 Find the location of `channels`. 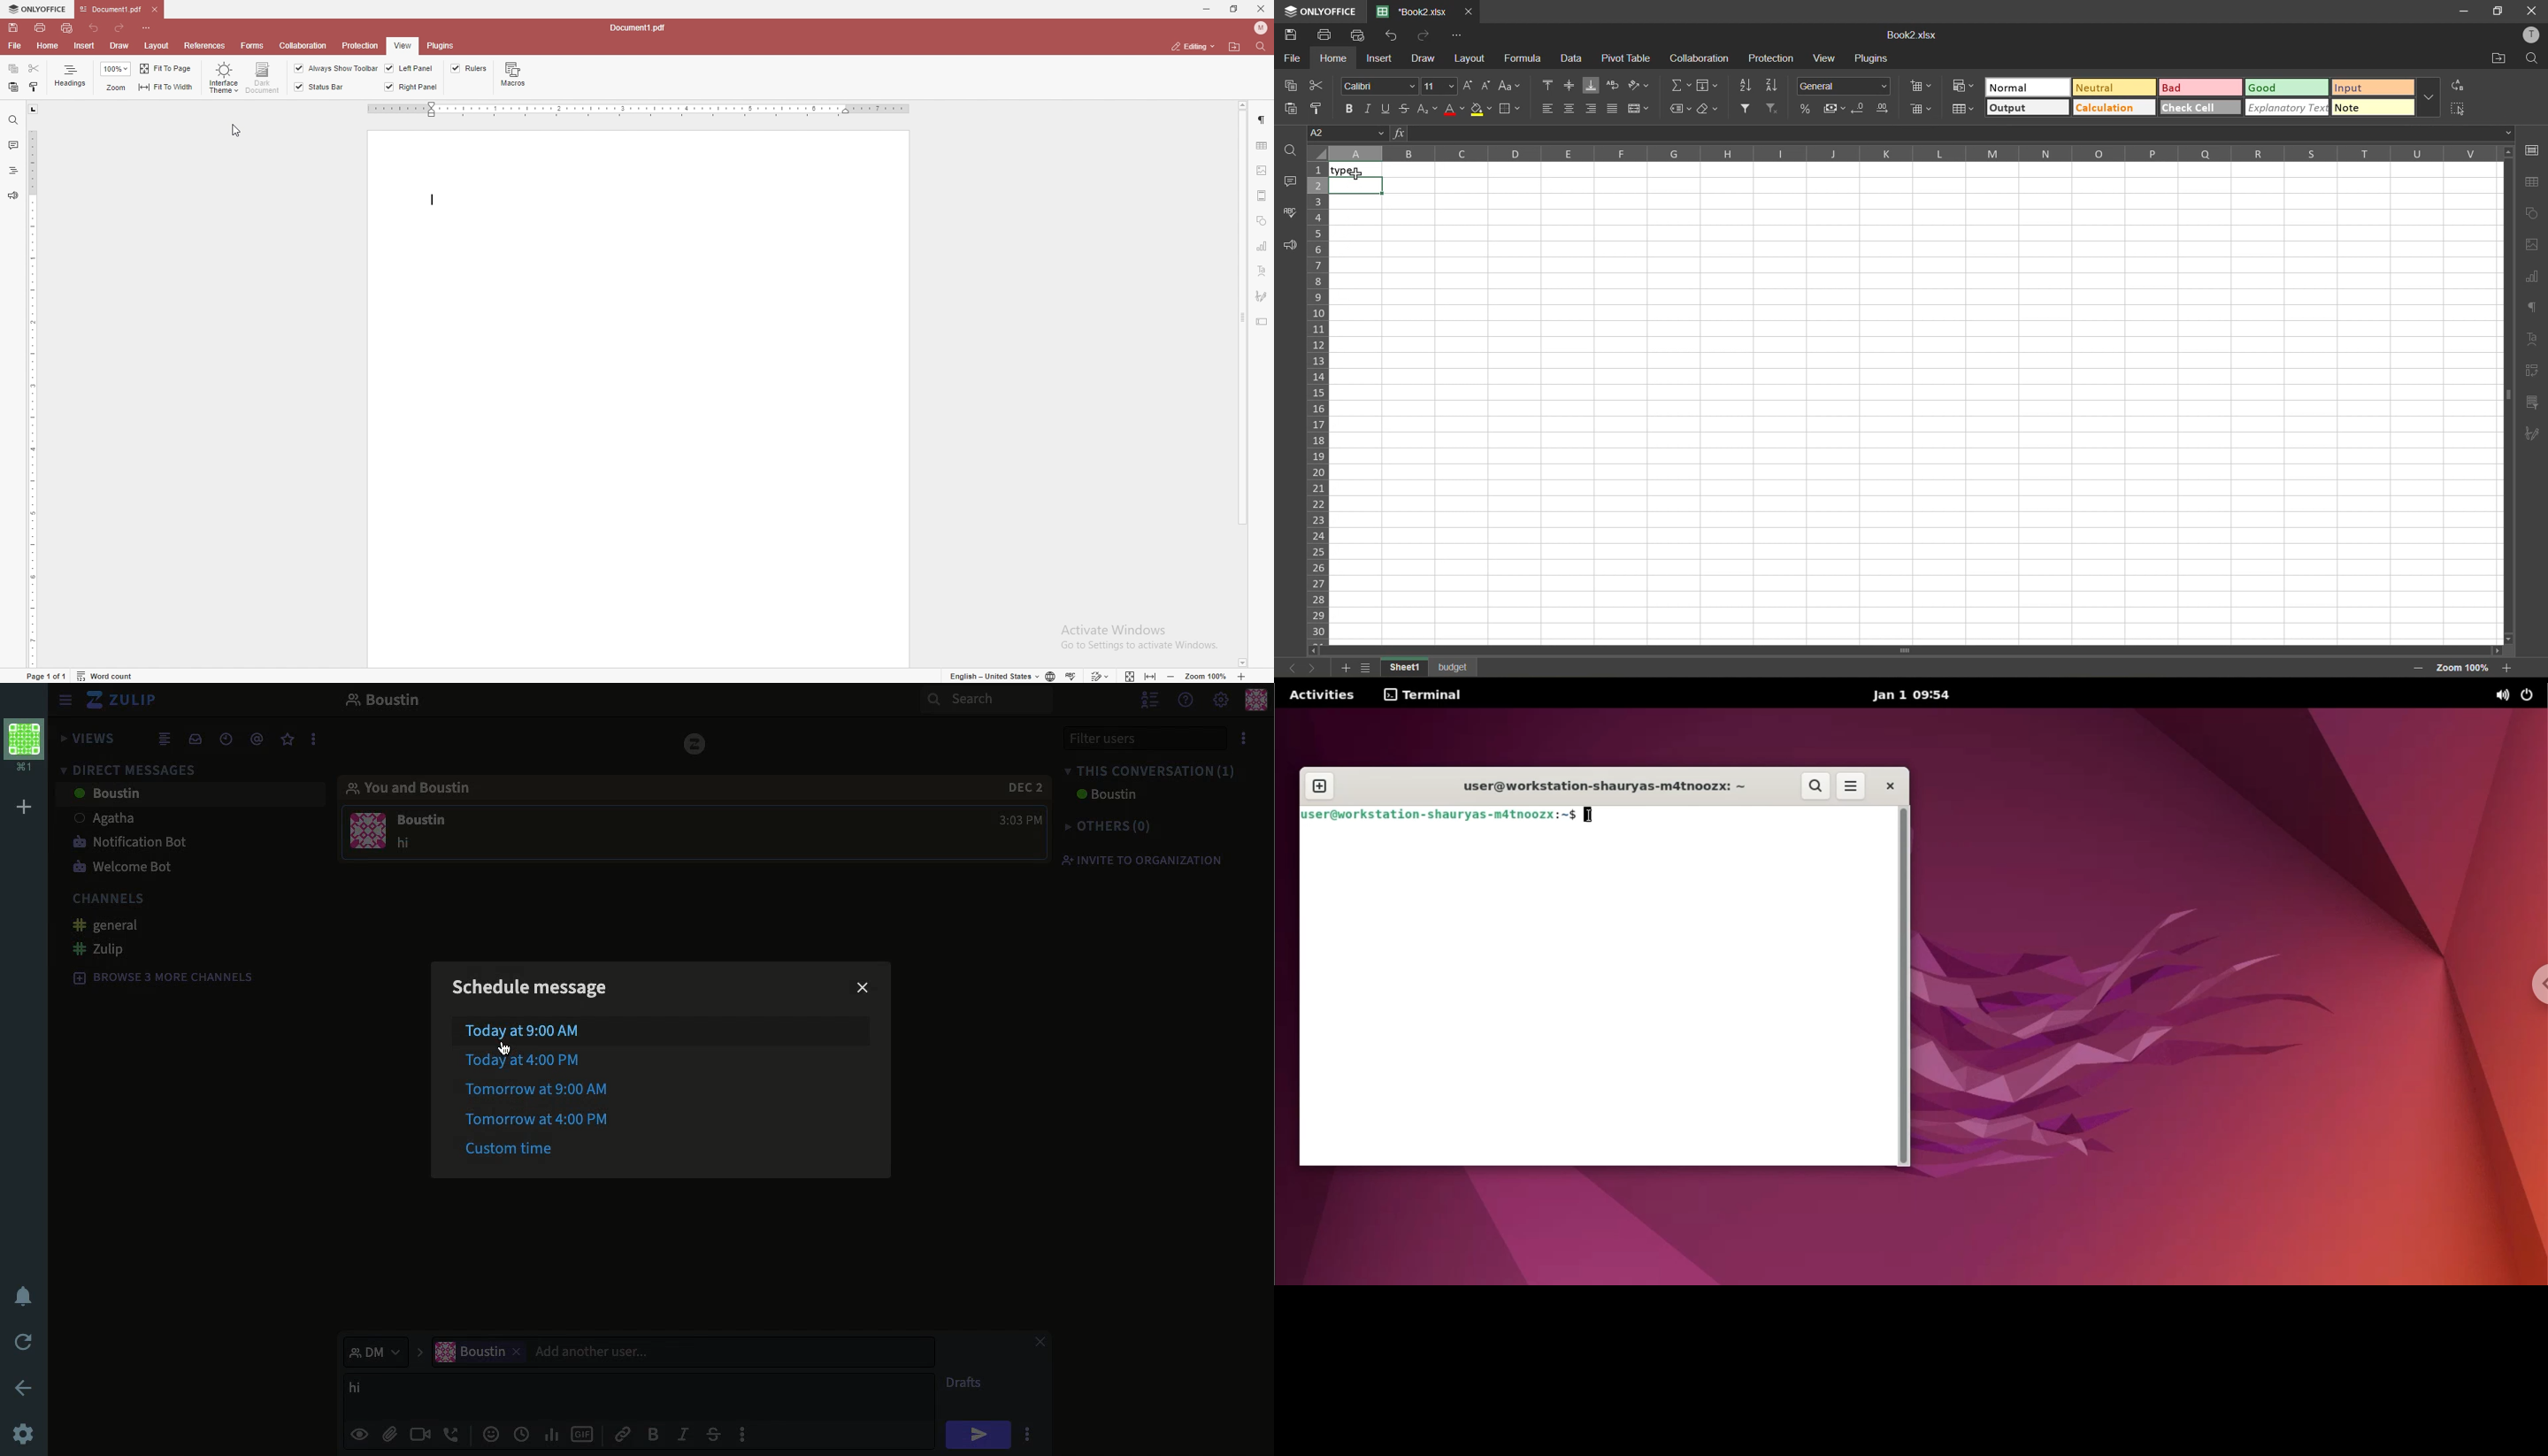

channels is located at coordinates (109, 901).